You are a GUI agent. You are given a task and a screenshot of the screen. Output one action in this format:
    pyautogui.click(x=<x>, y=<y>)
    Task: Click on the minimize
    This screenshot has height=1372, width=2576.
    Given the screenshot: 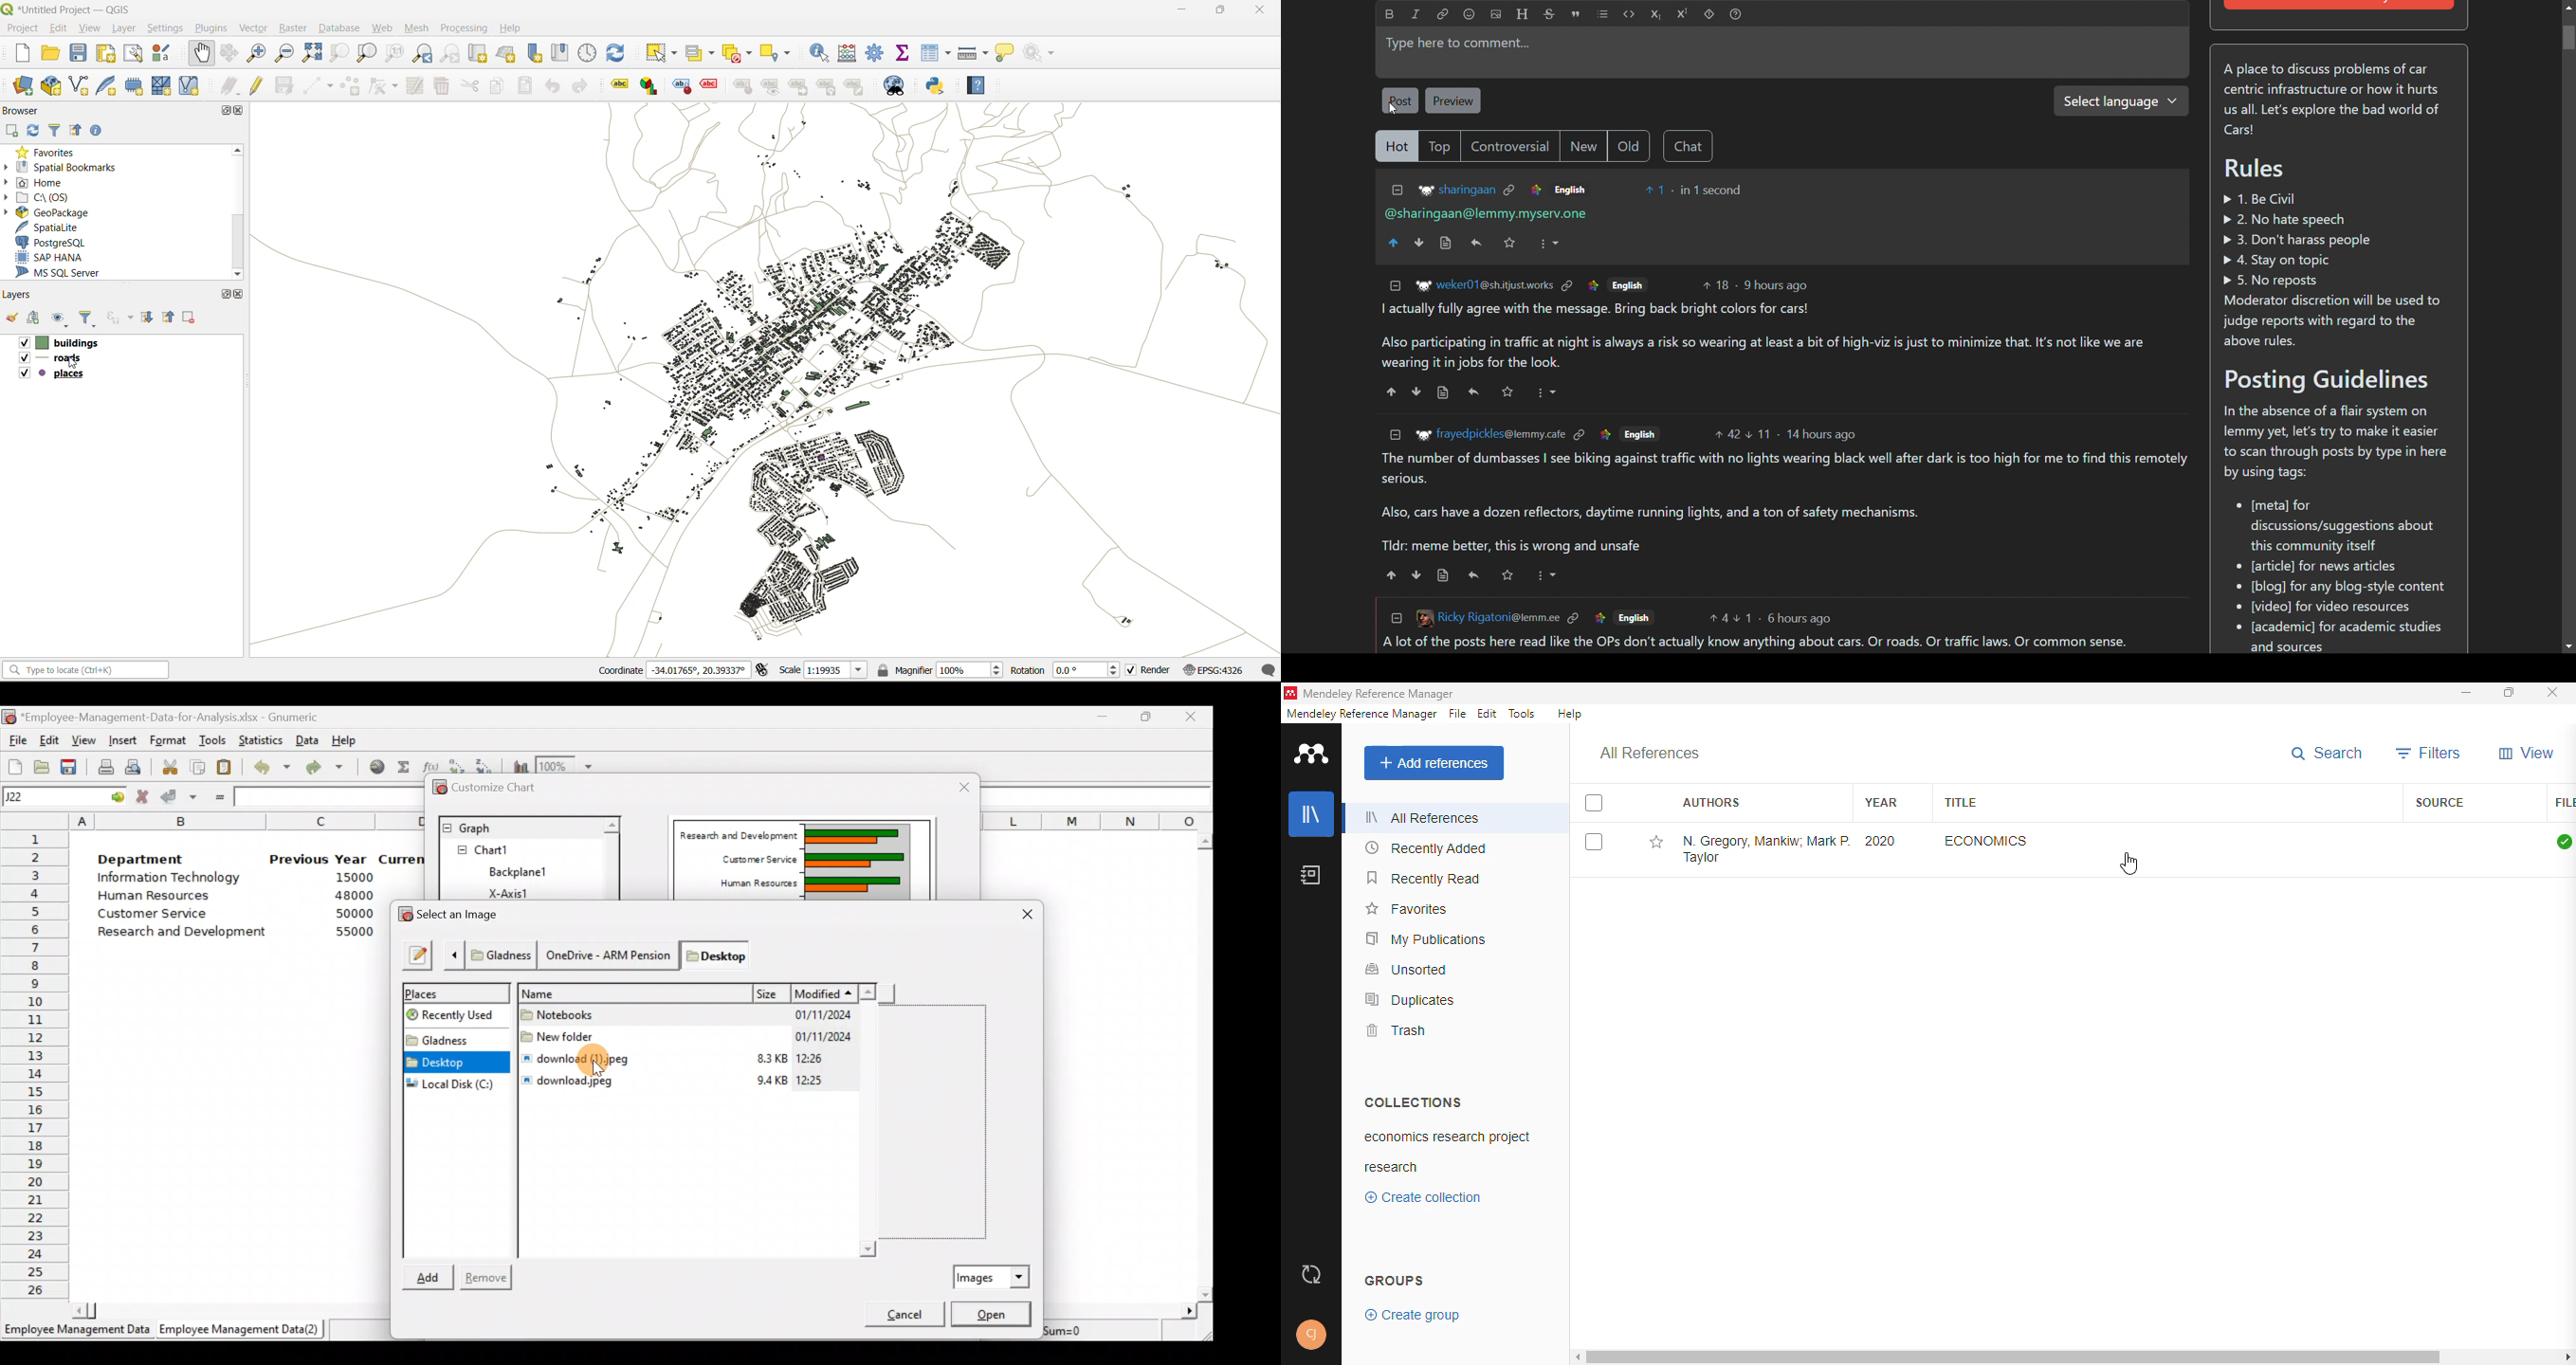 What is the action you would take?
    pyautogui.click(x=1181, y=10)
    